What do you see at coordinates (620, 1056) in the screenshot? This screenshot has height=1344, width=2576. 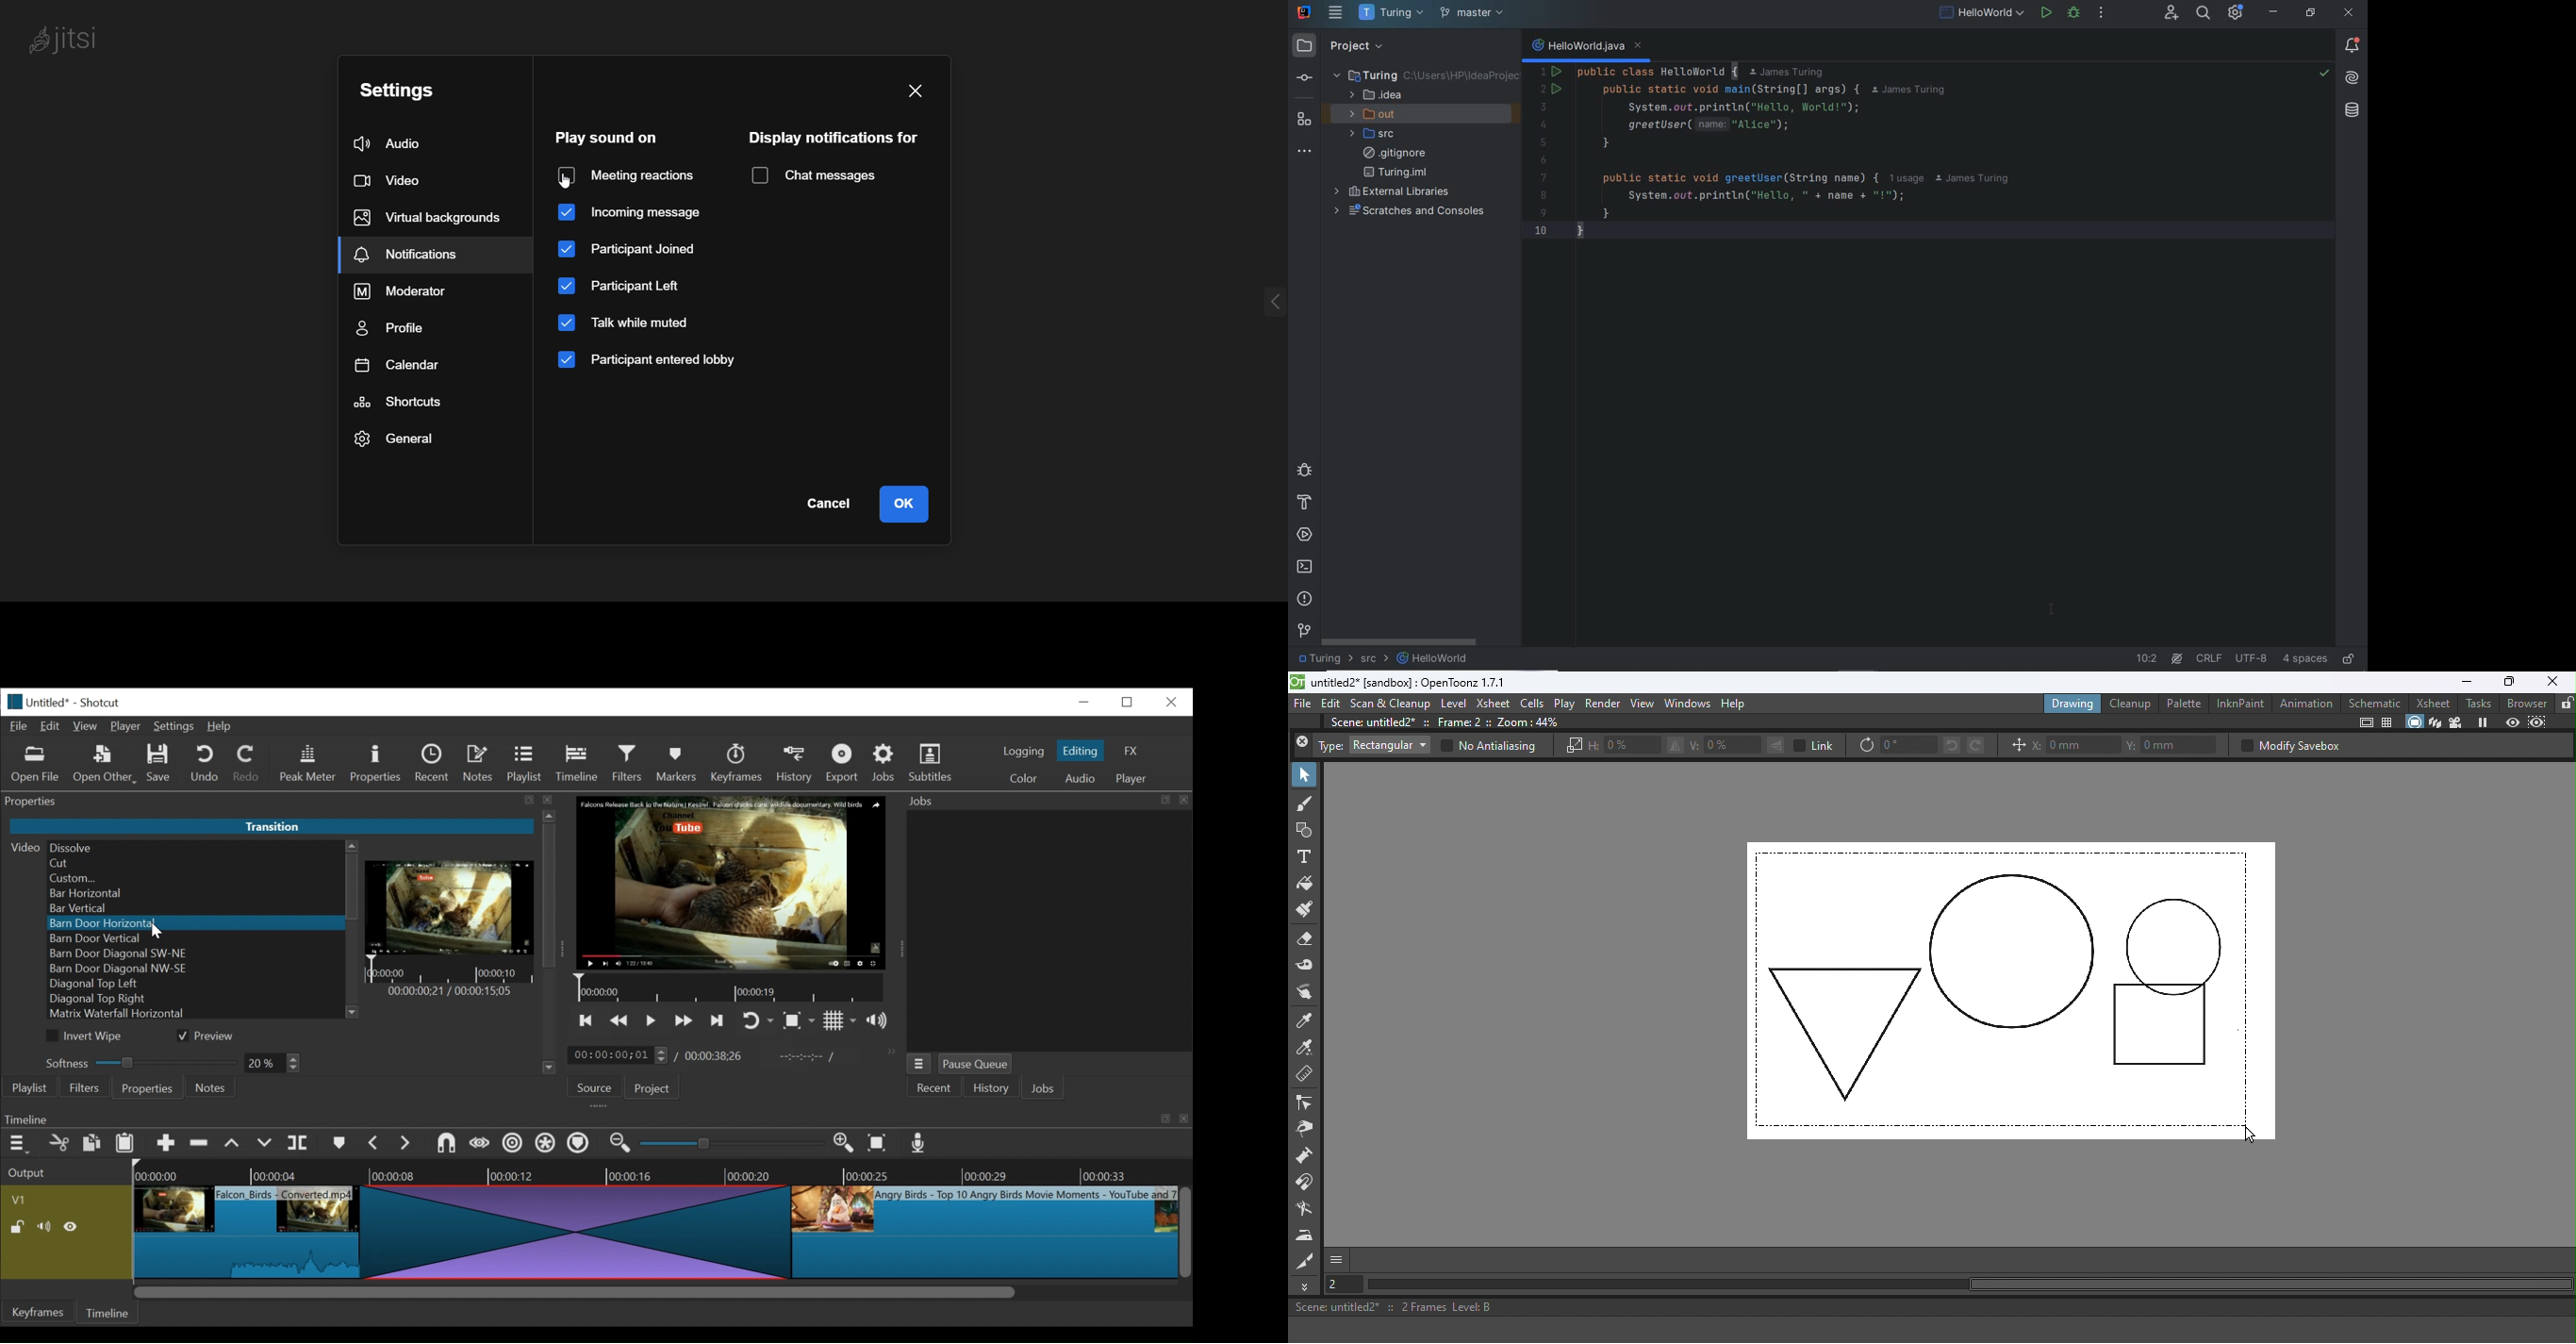 I see `current duration` at bounding box center [620, 1056].